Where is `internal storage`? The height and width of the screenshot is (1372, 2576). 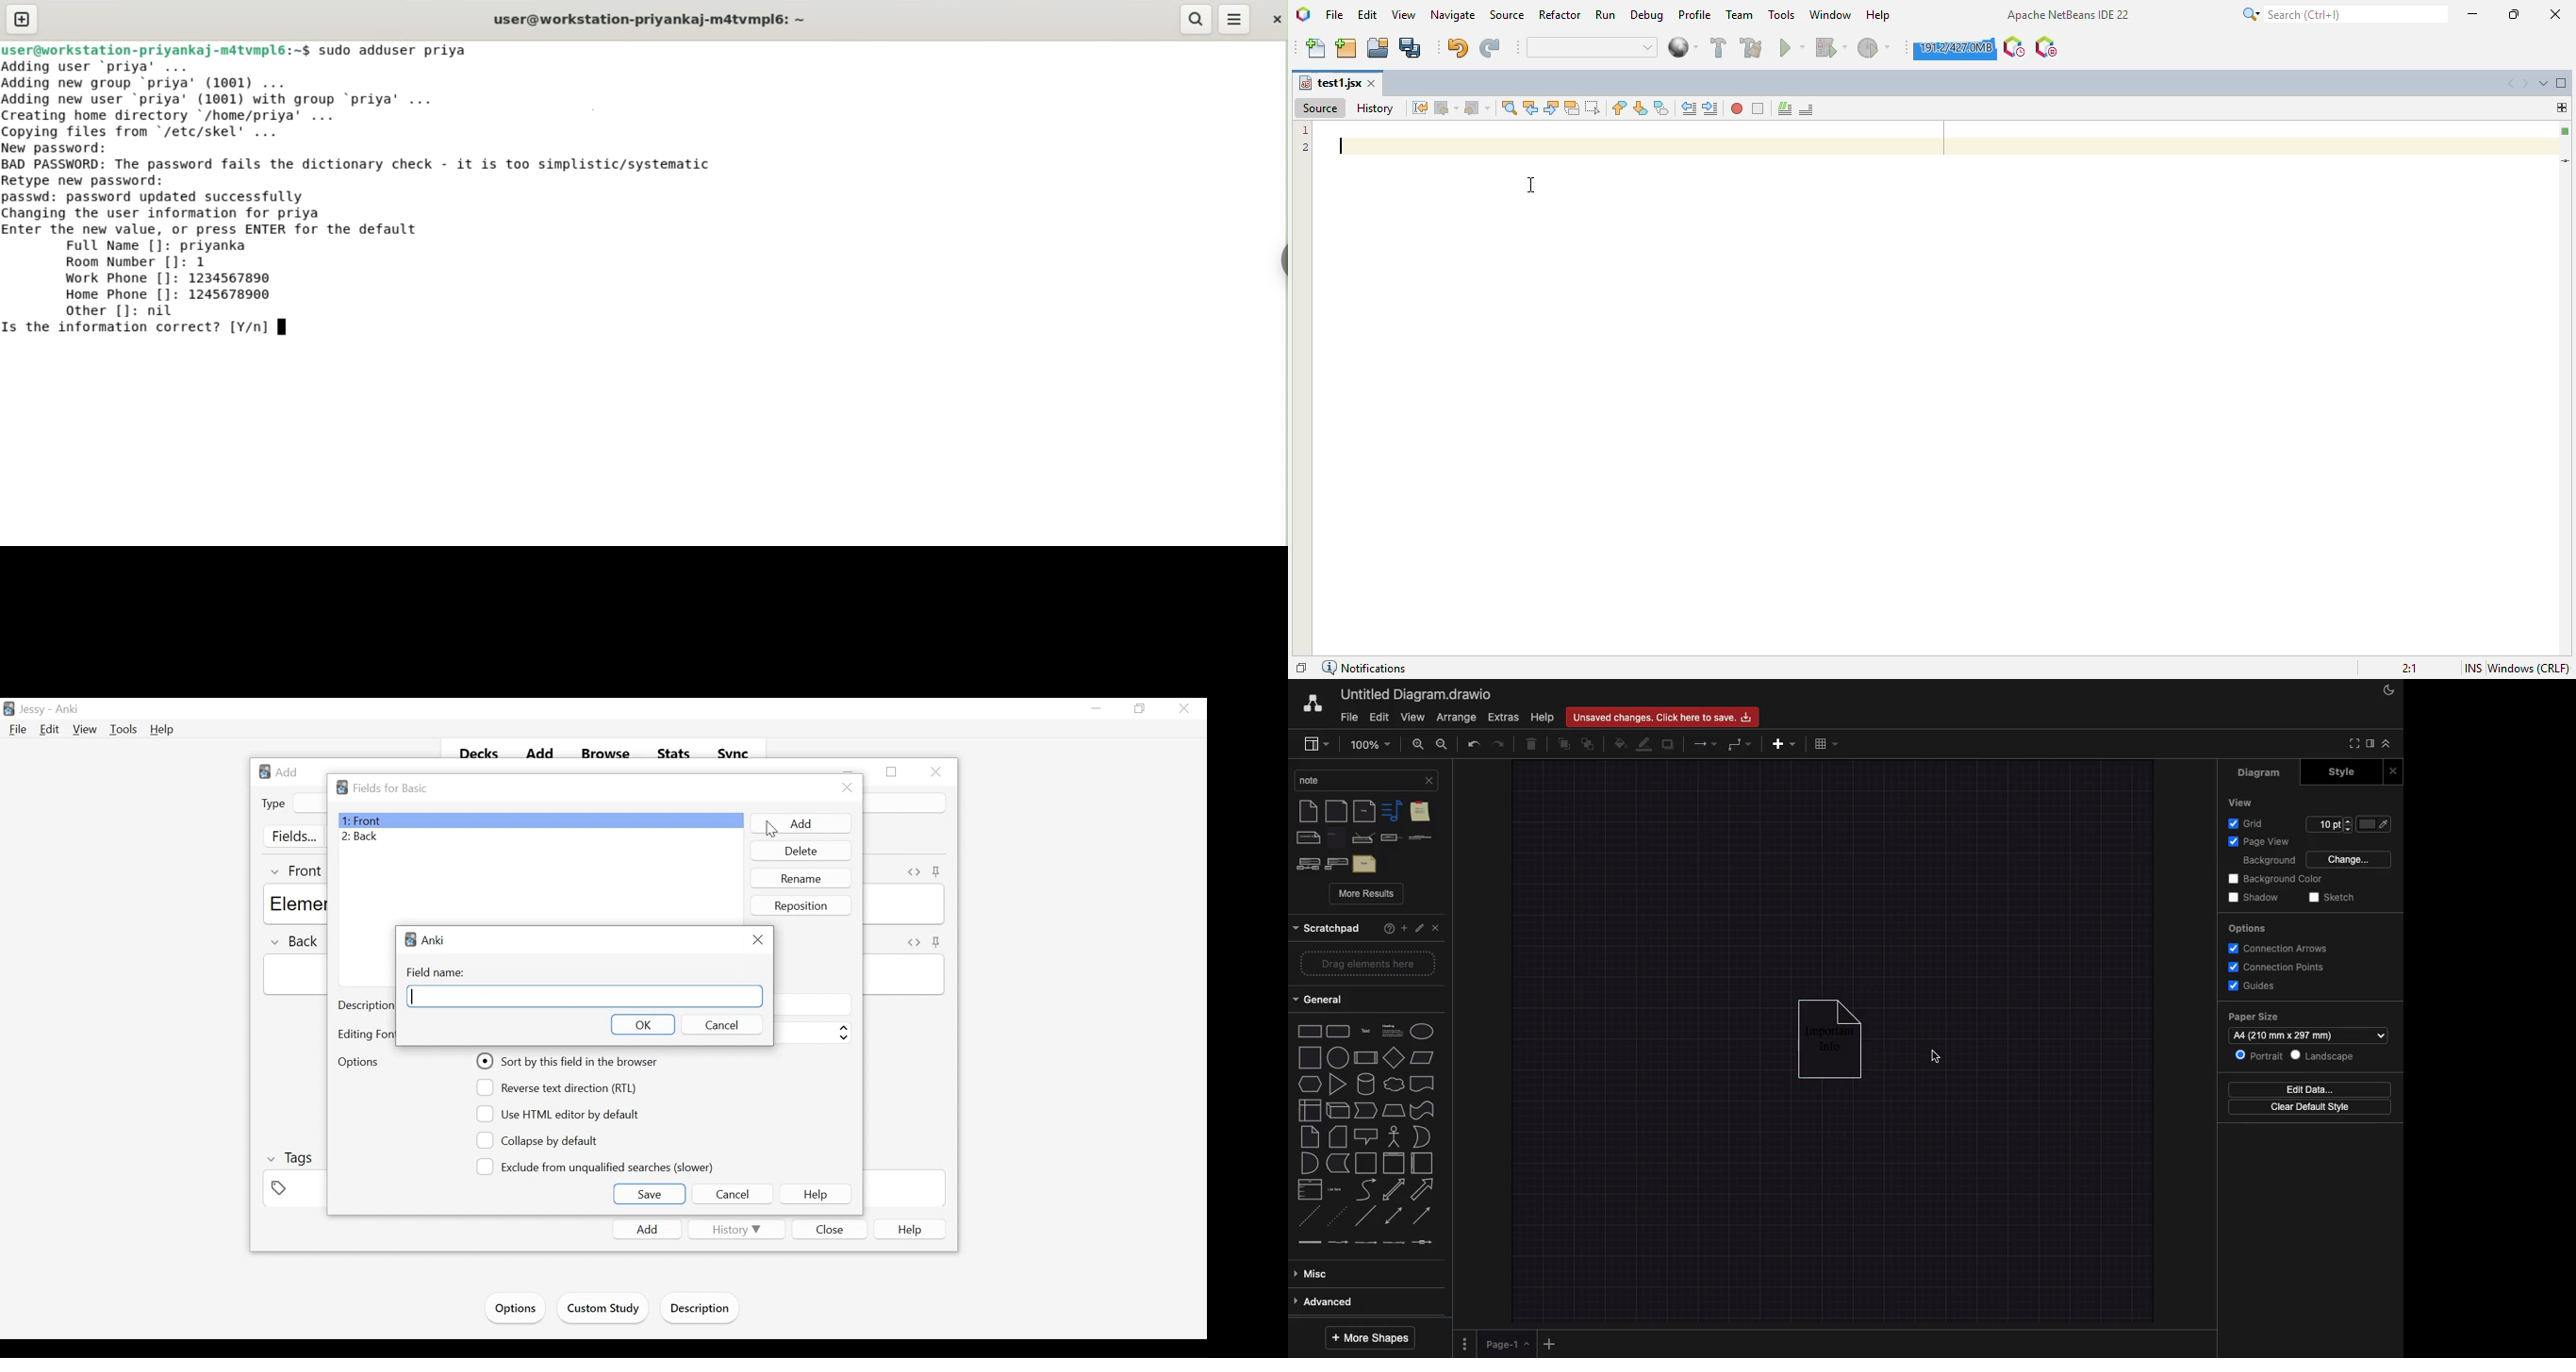
internal storage is located at coordinates (1308, 1110).